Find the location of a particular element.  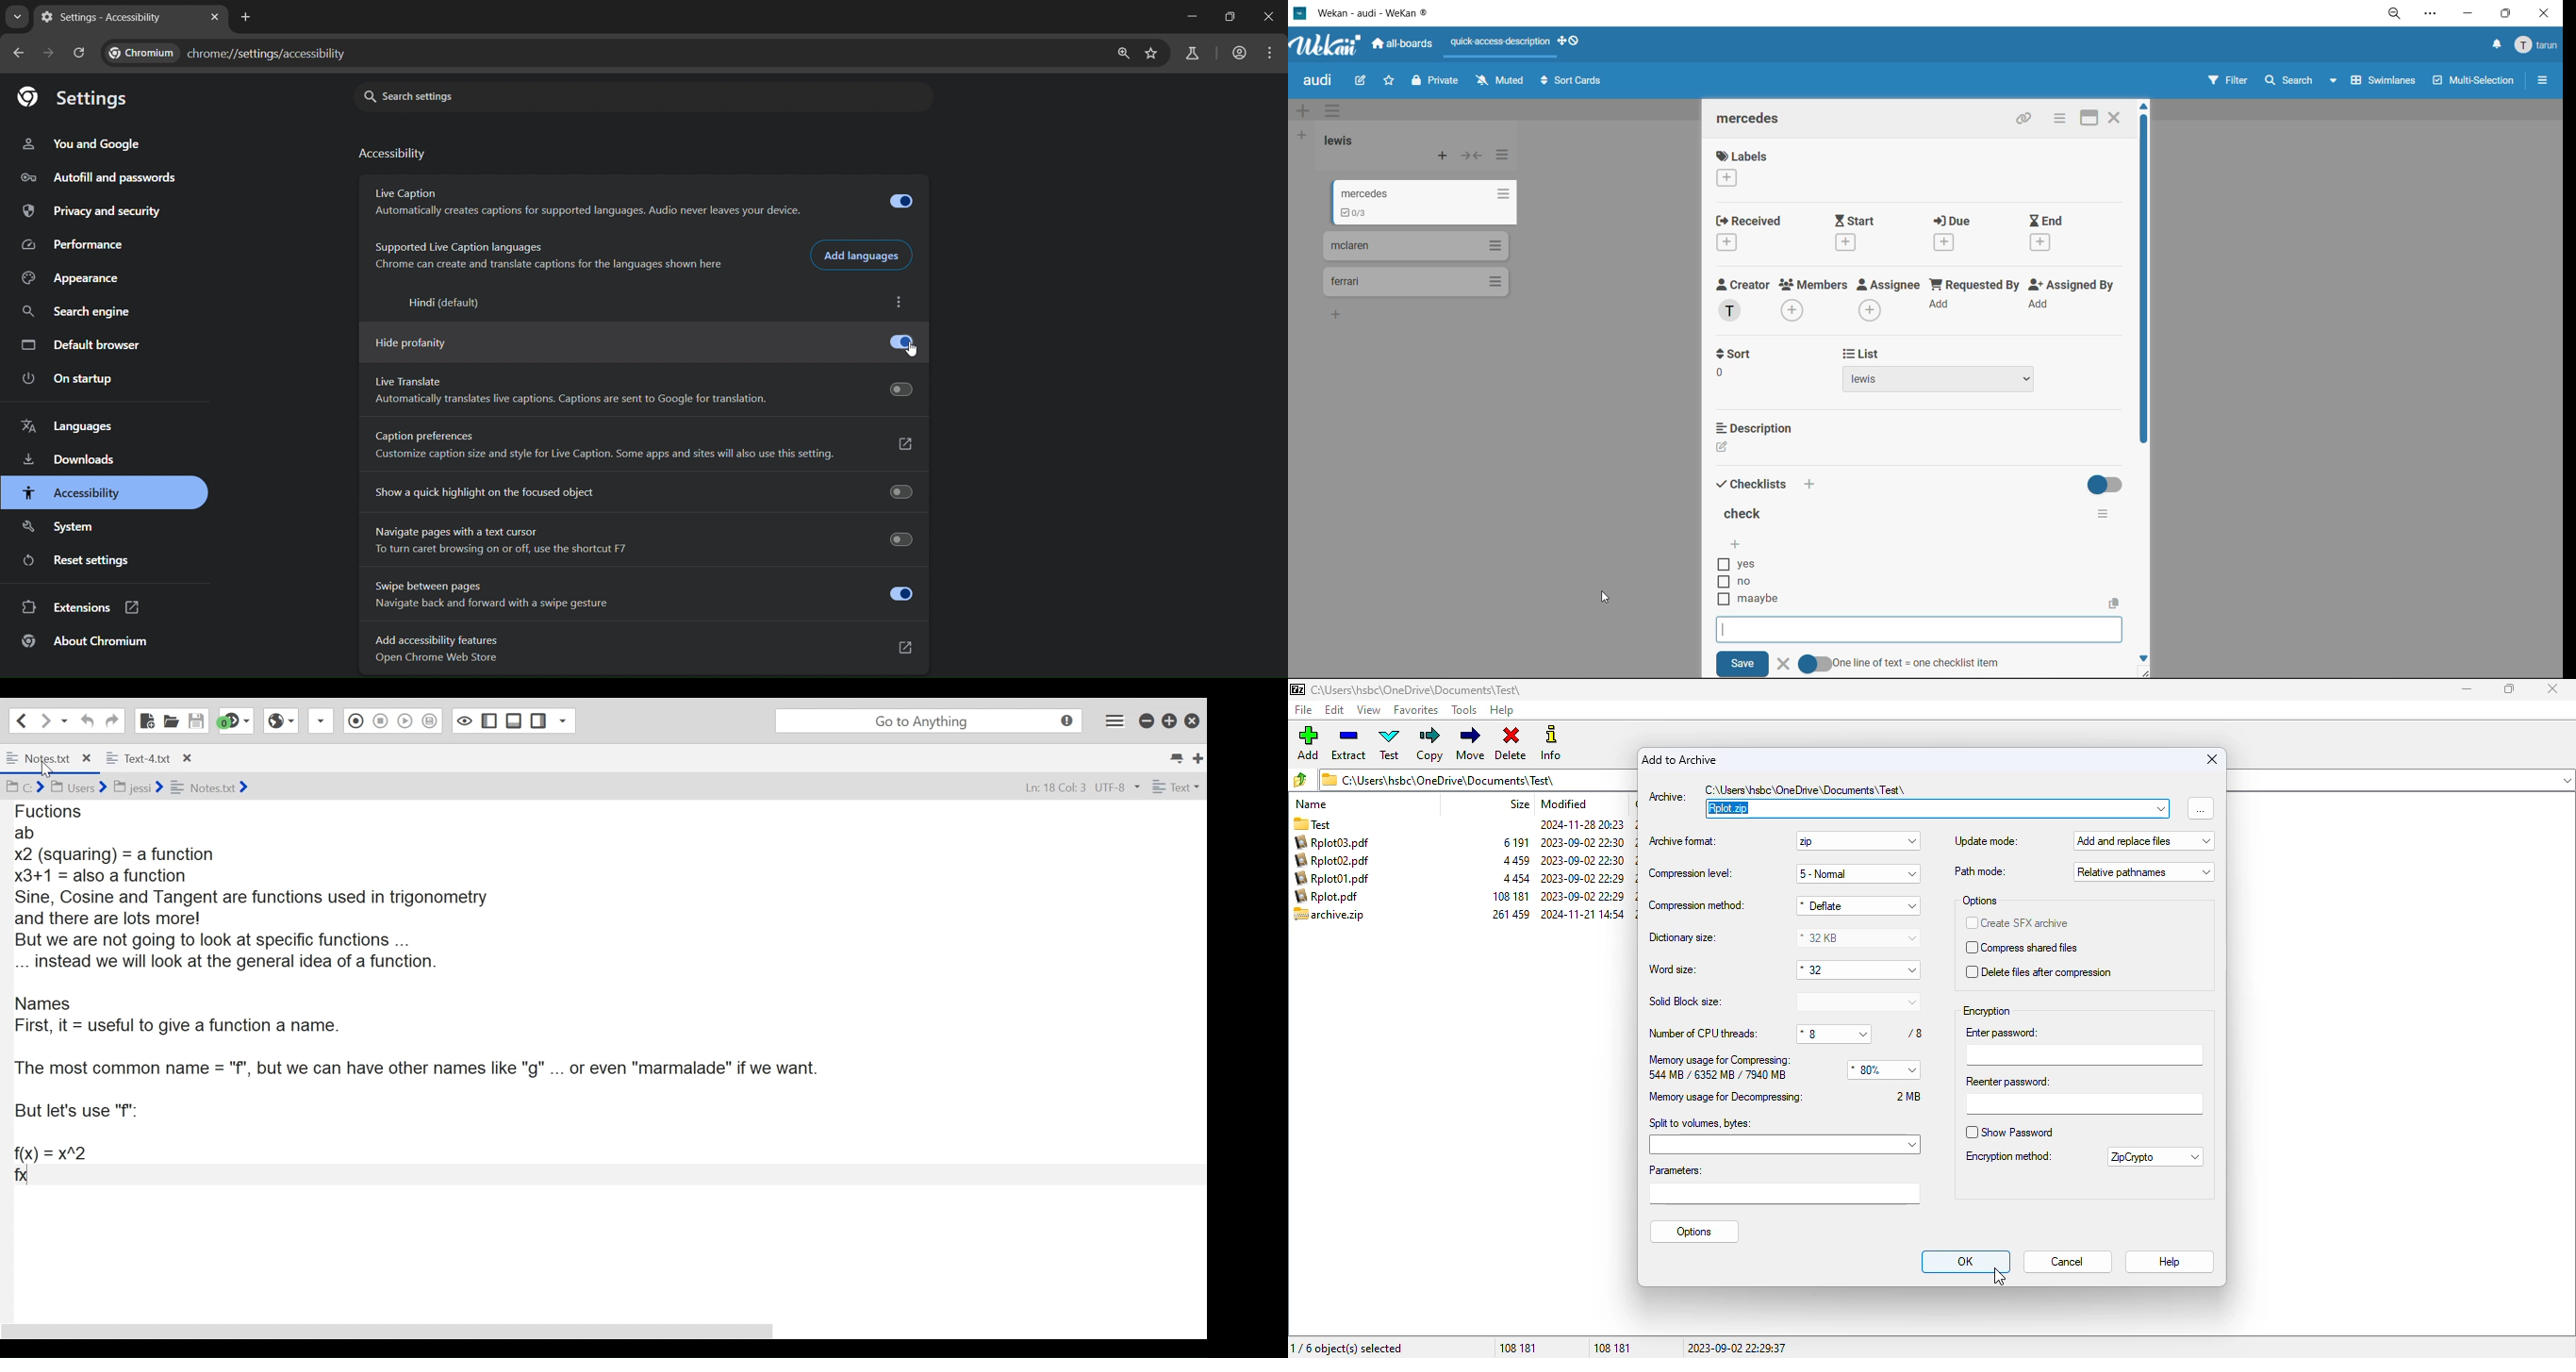

members is located at coordinates (1814, 299).